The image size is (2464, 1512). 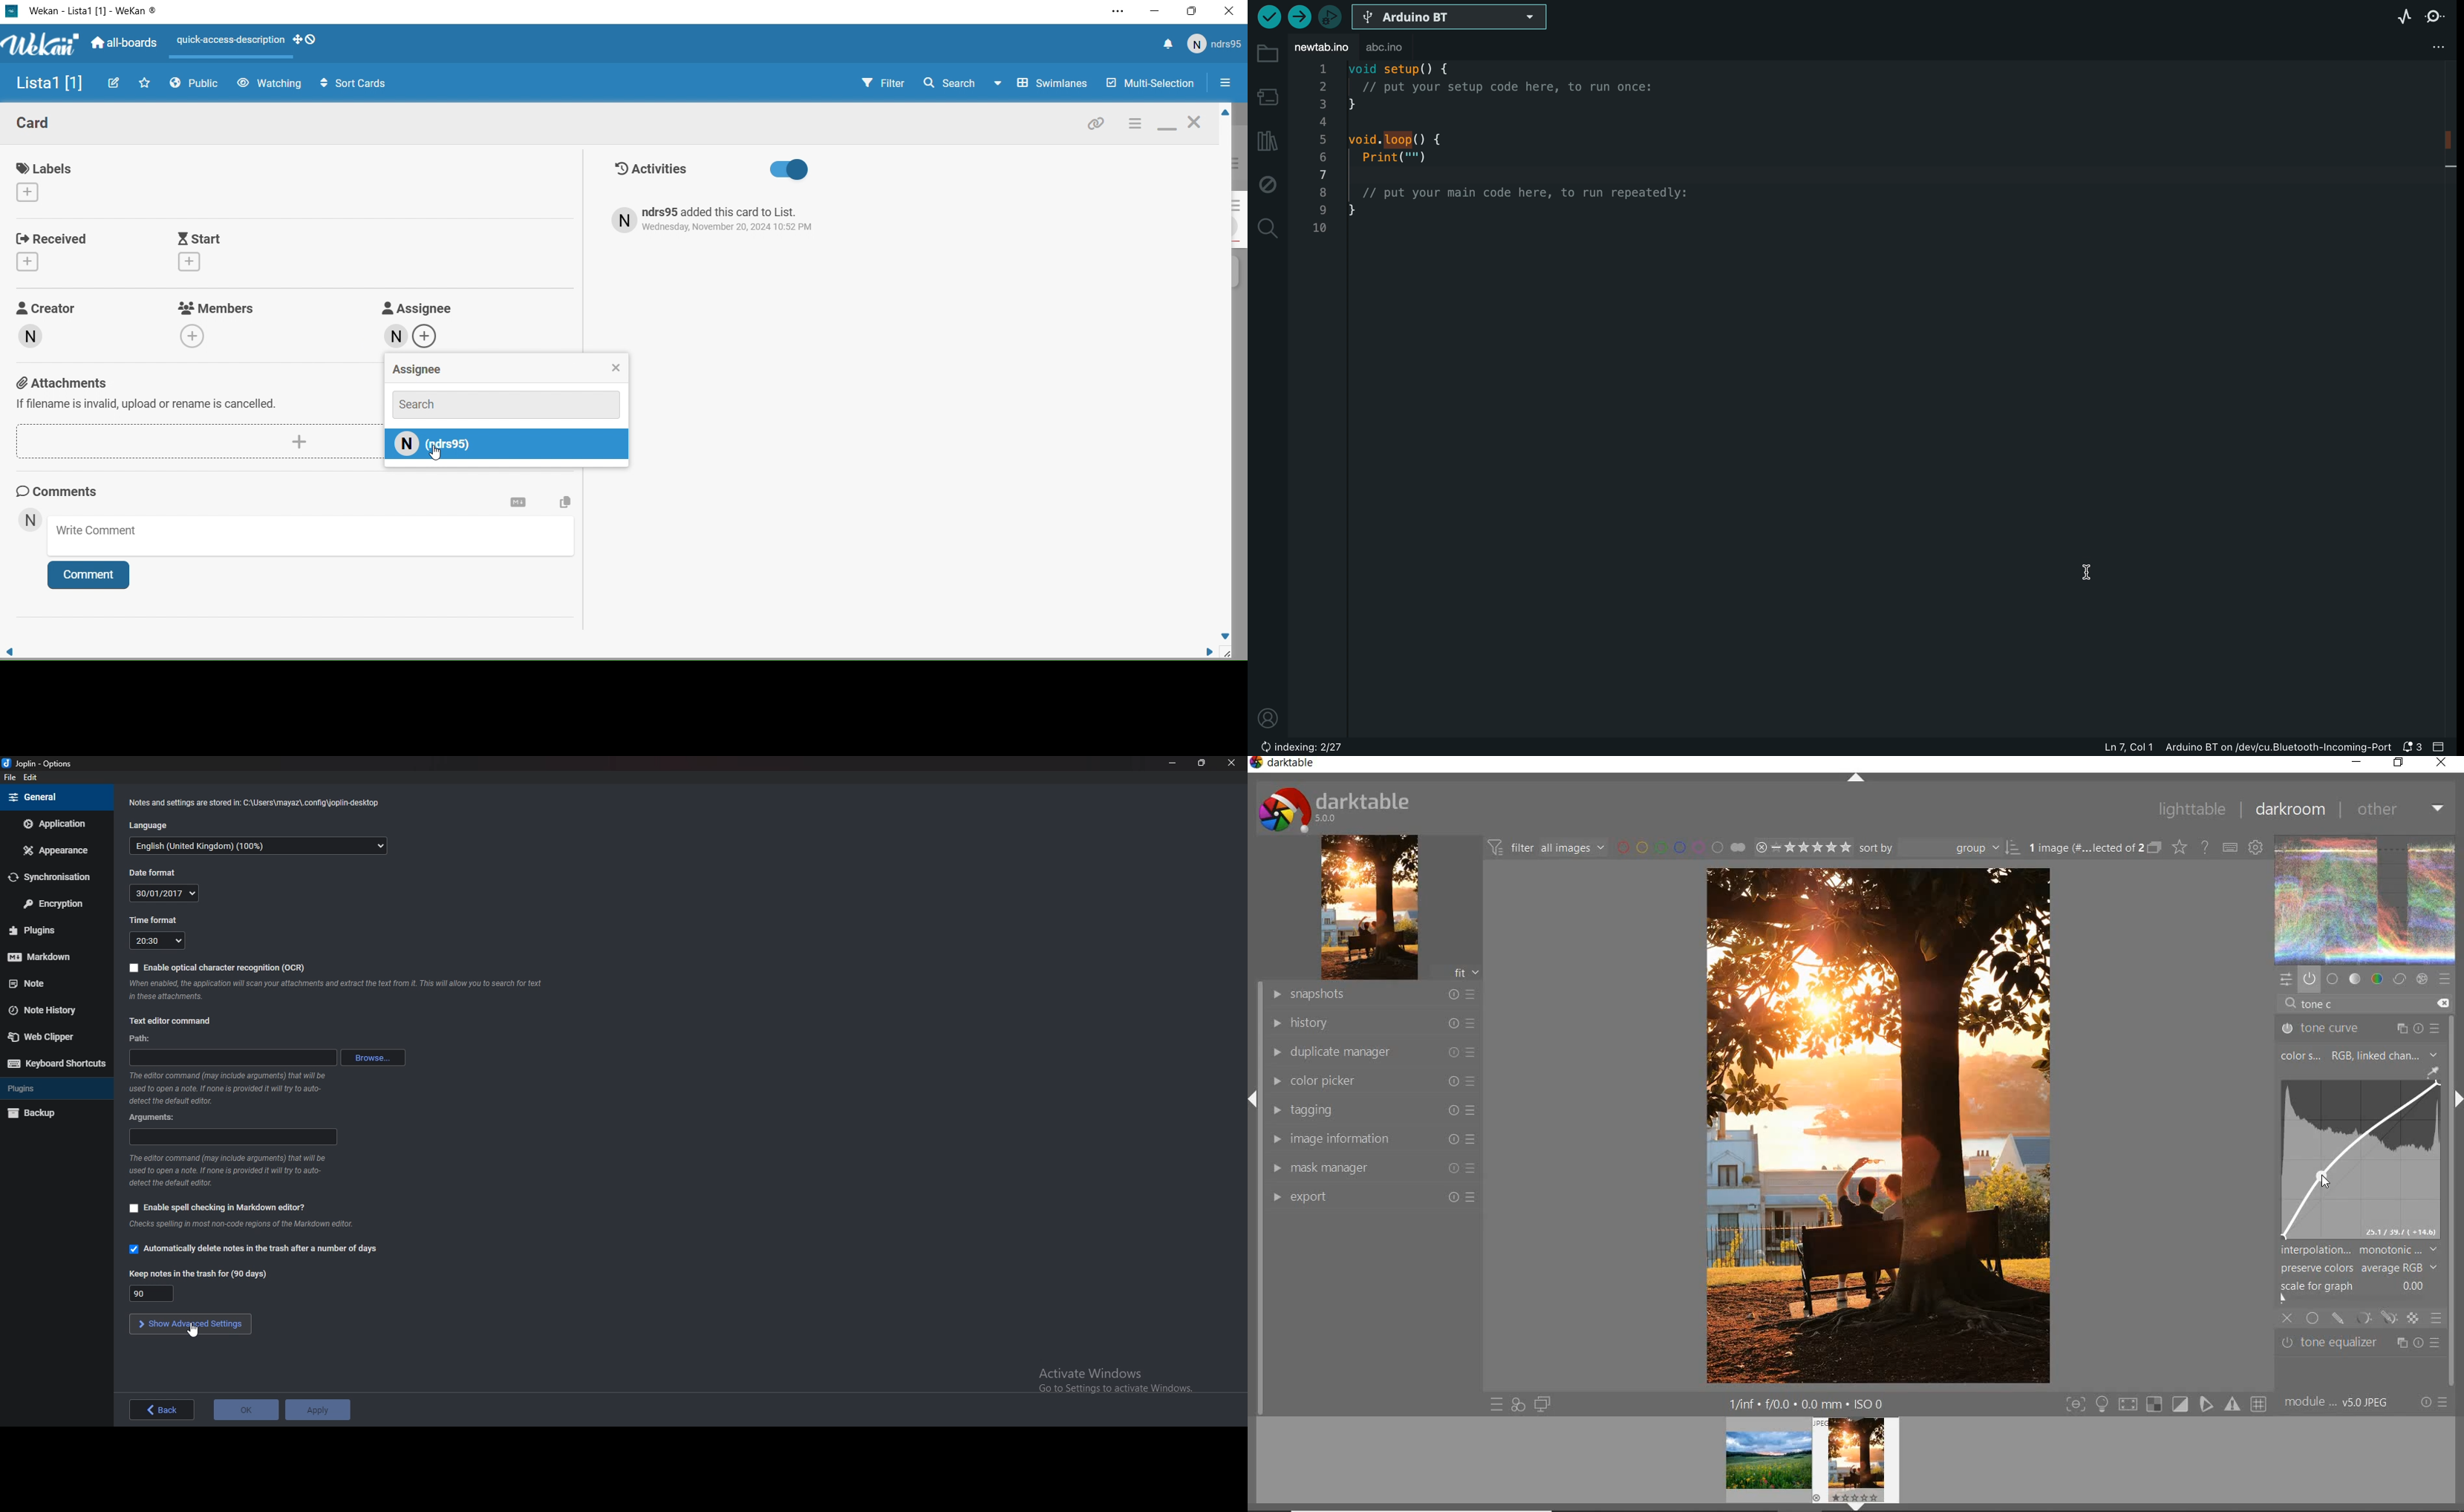 I want to click on Info, so click(x=257, y=803).